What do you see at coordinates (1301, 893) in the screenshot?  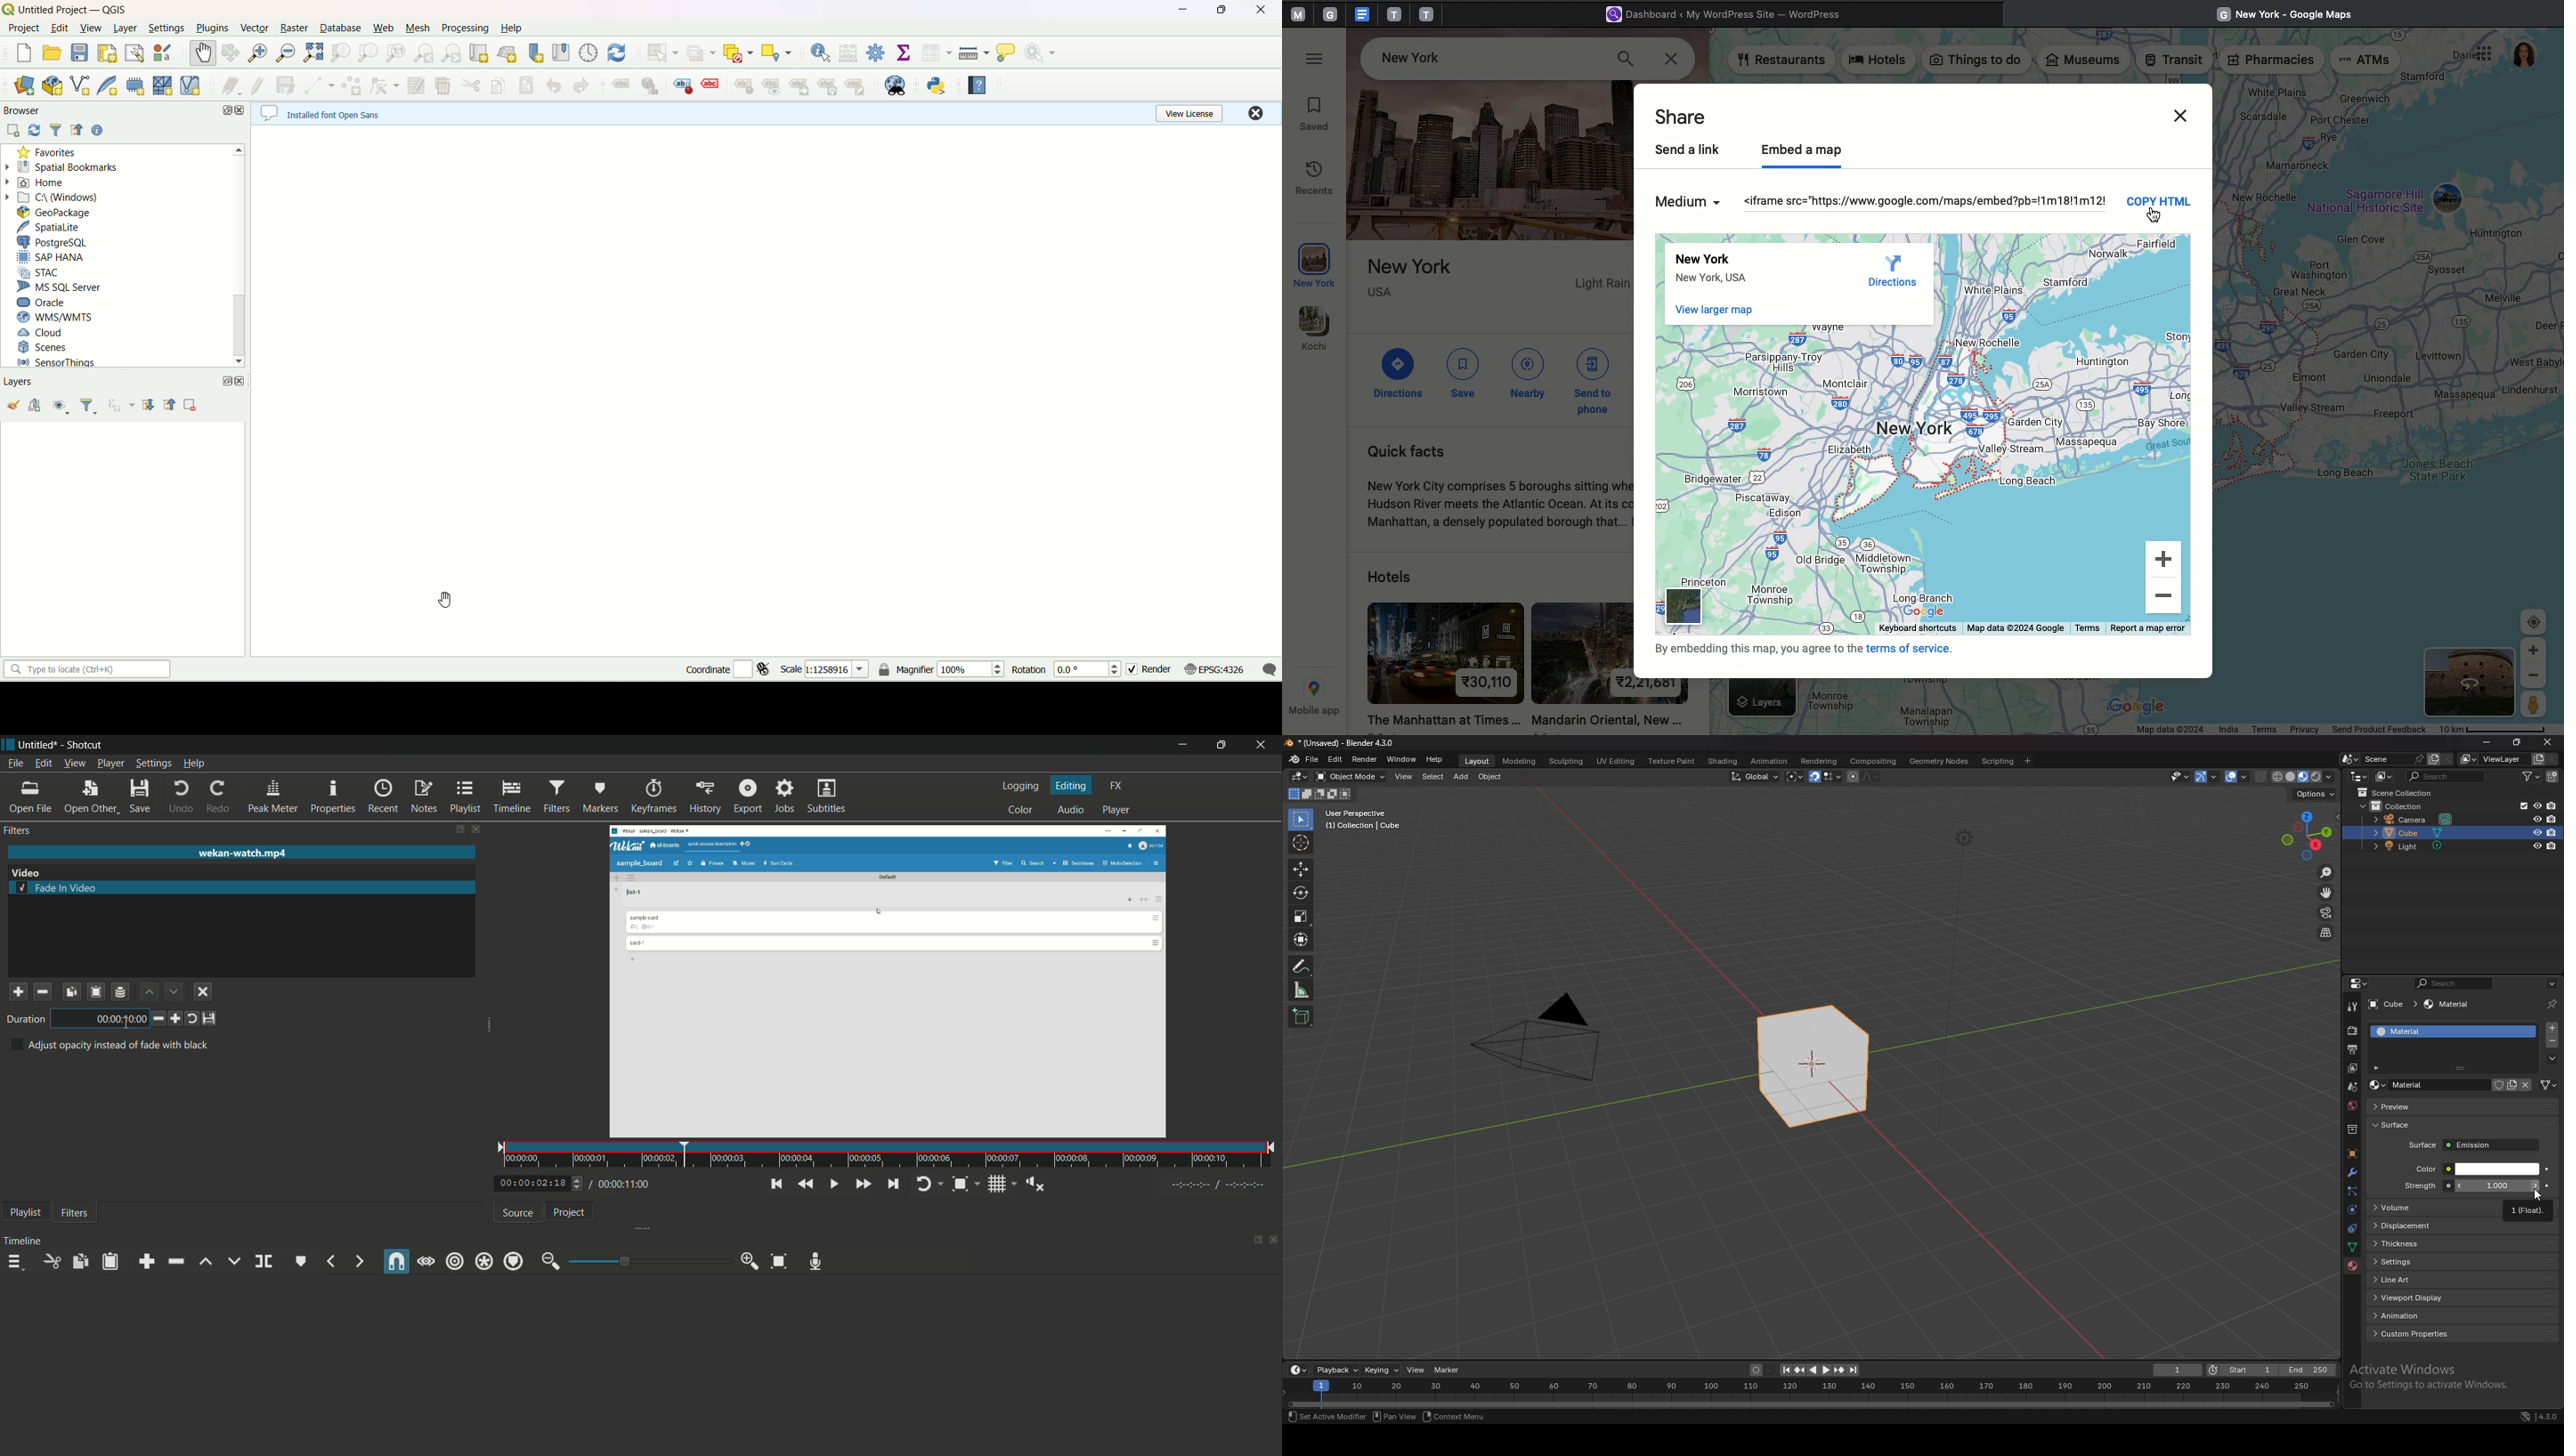 I see `rotate` at bounding box center [1301, 893].